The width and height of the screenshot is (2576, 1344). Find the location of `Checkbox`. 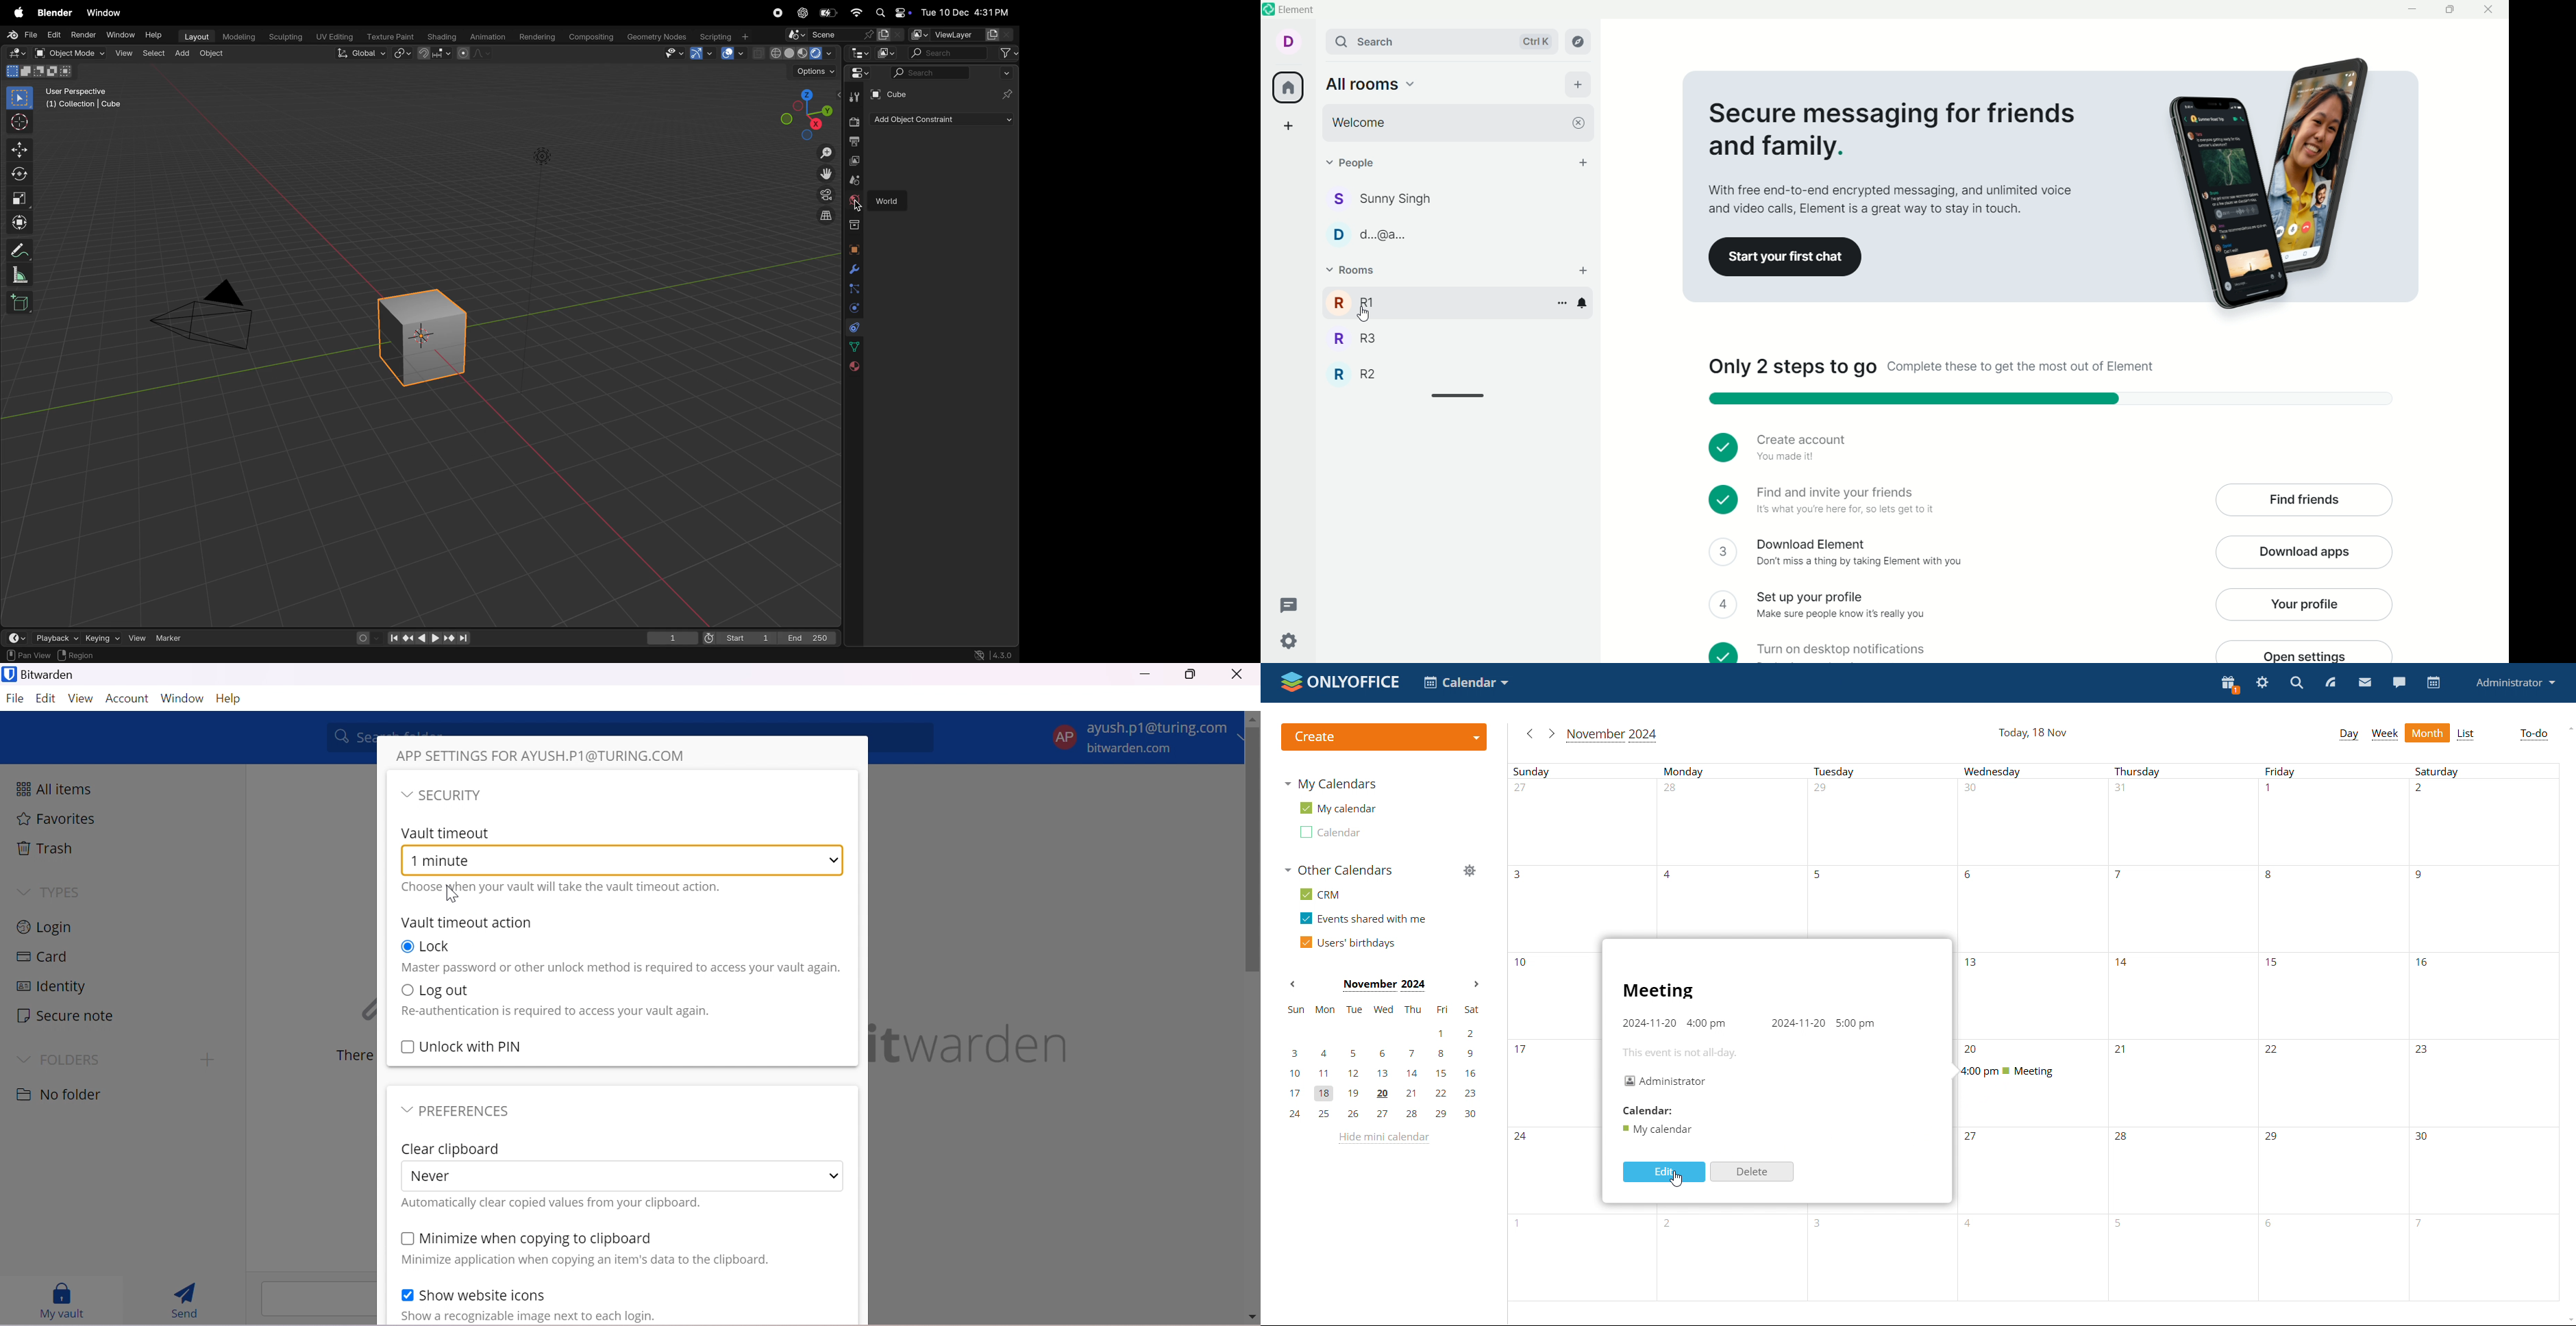

Checkbox is located at coordinates (407, 1048).